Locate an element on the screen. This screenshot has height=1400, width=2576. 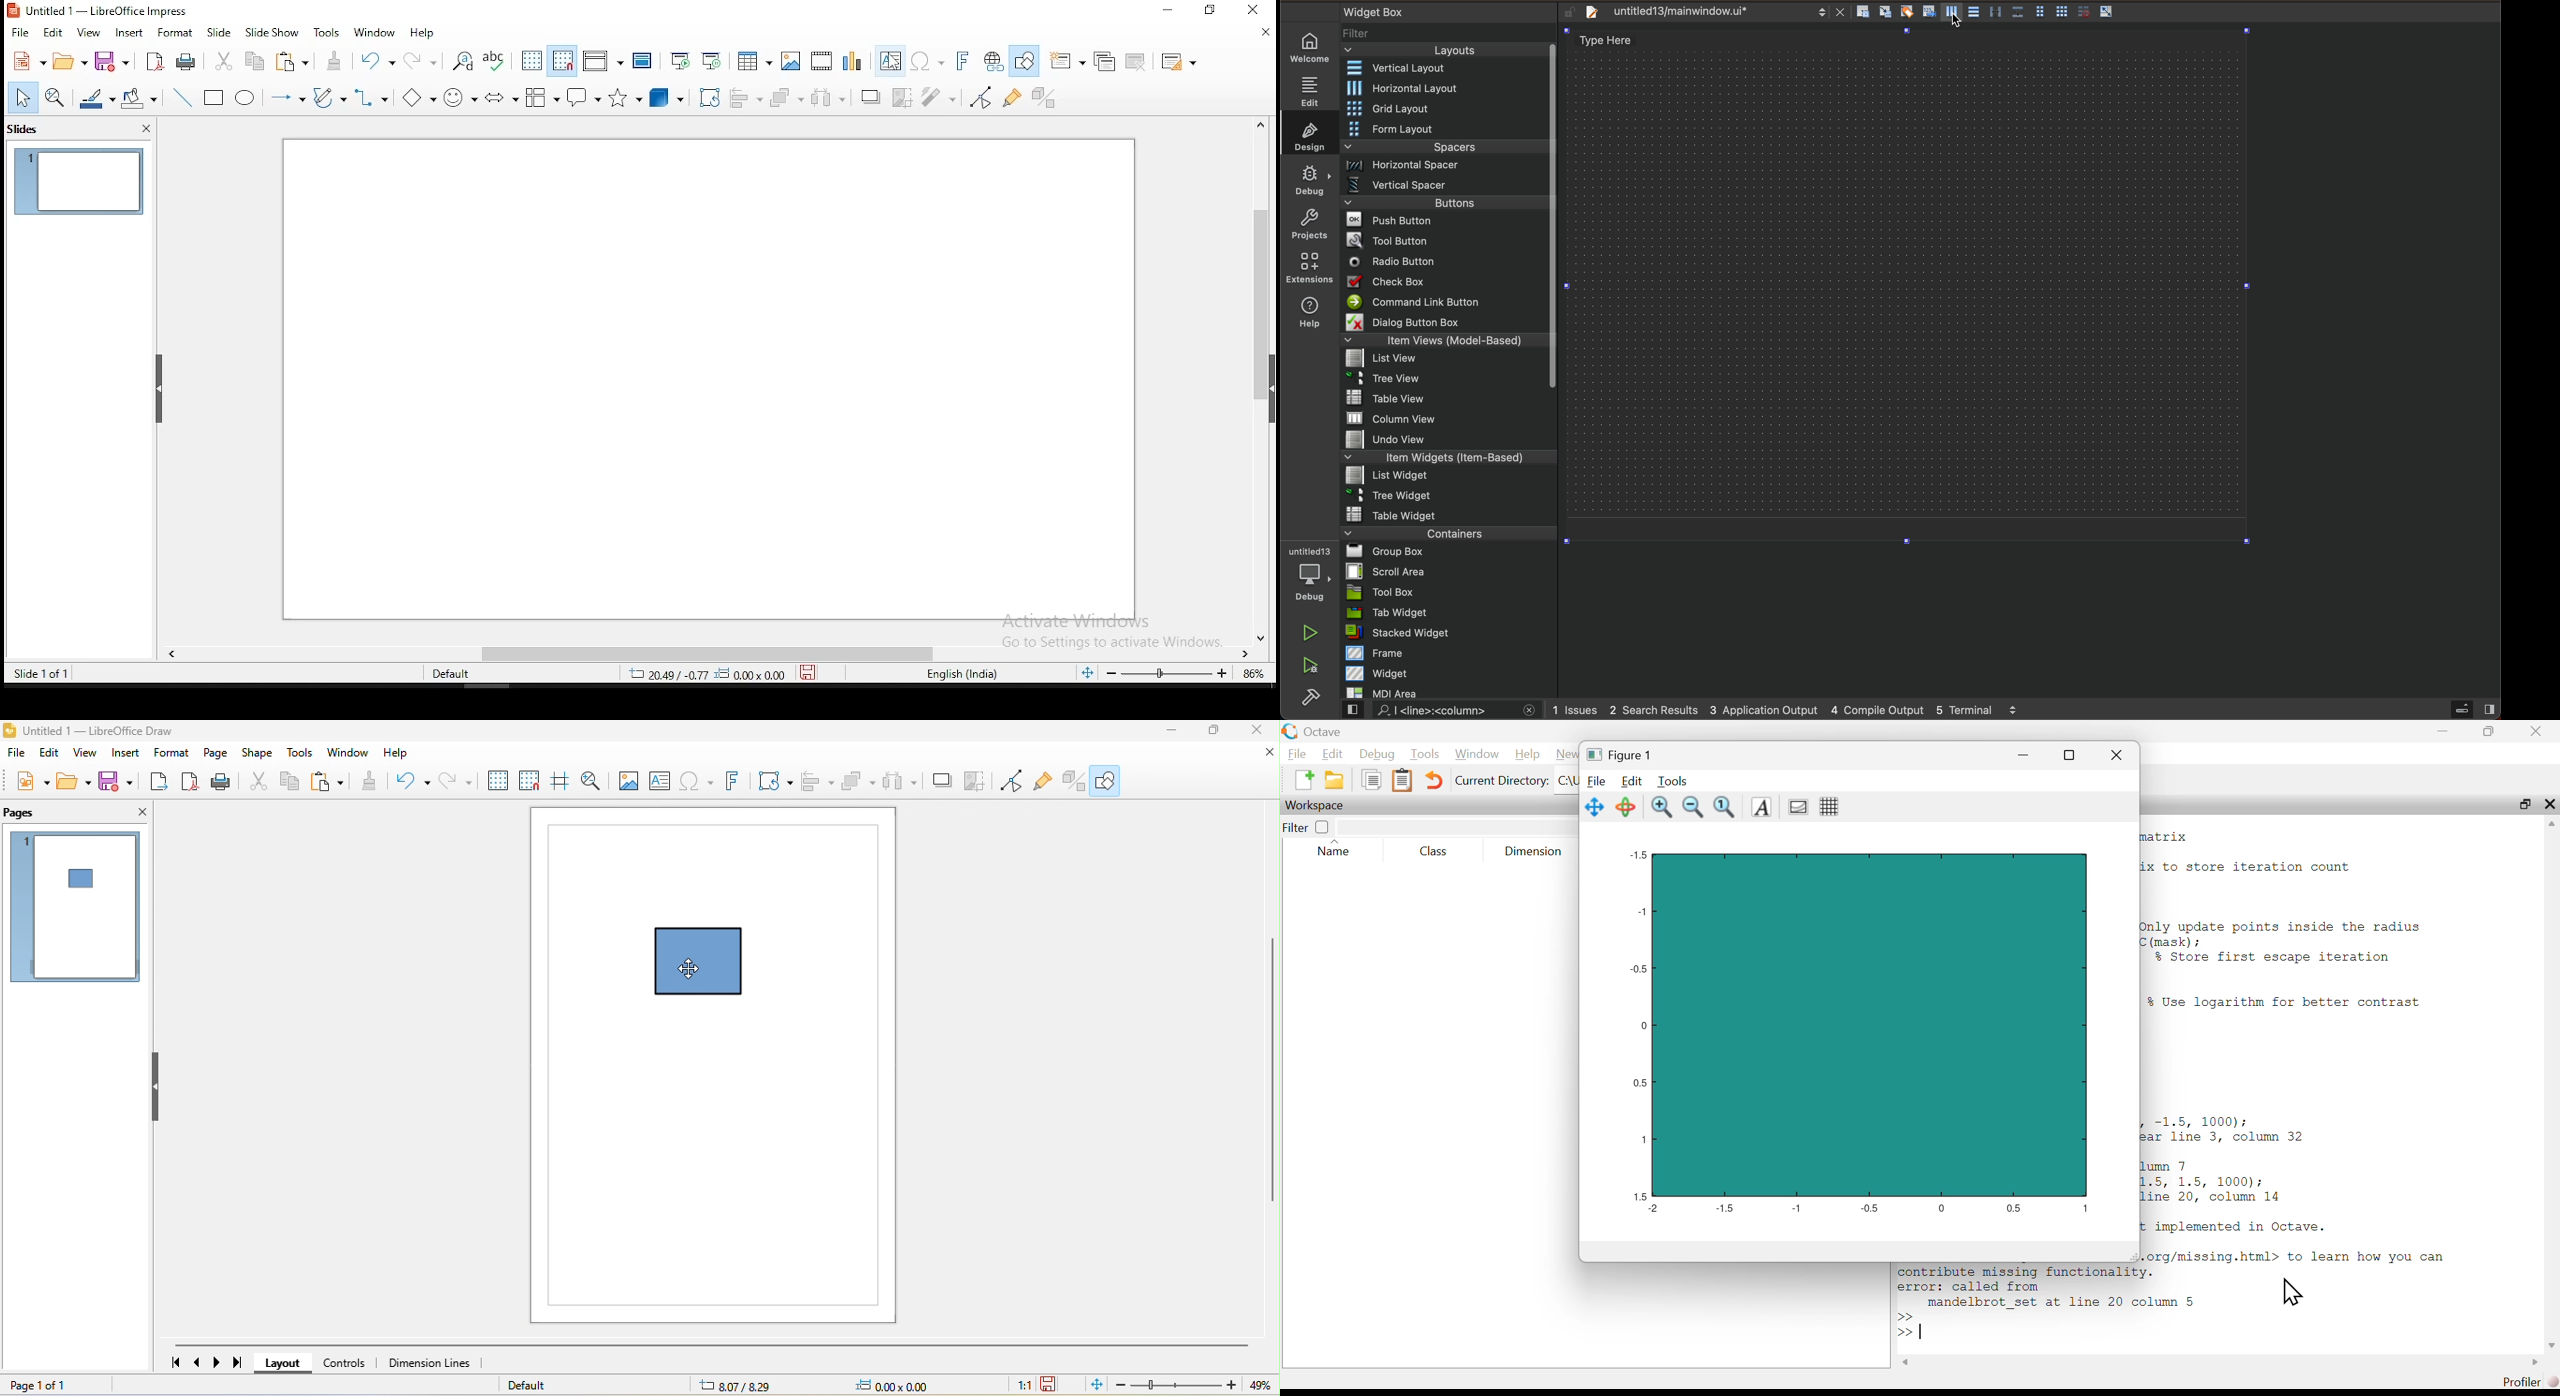
line color is located at coordinates (93, 99).